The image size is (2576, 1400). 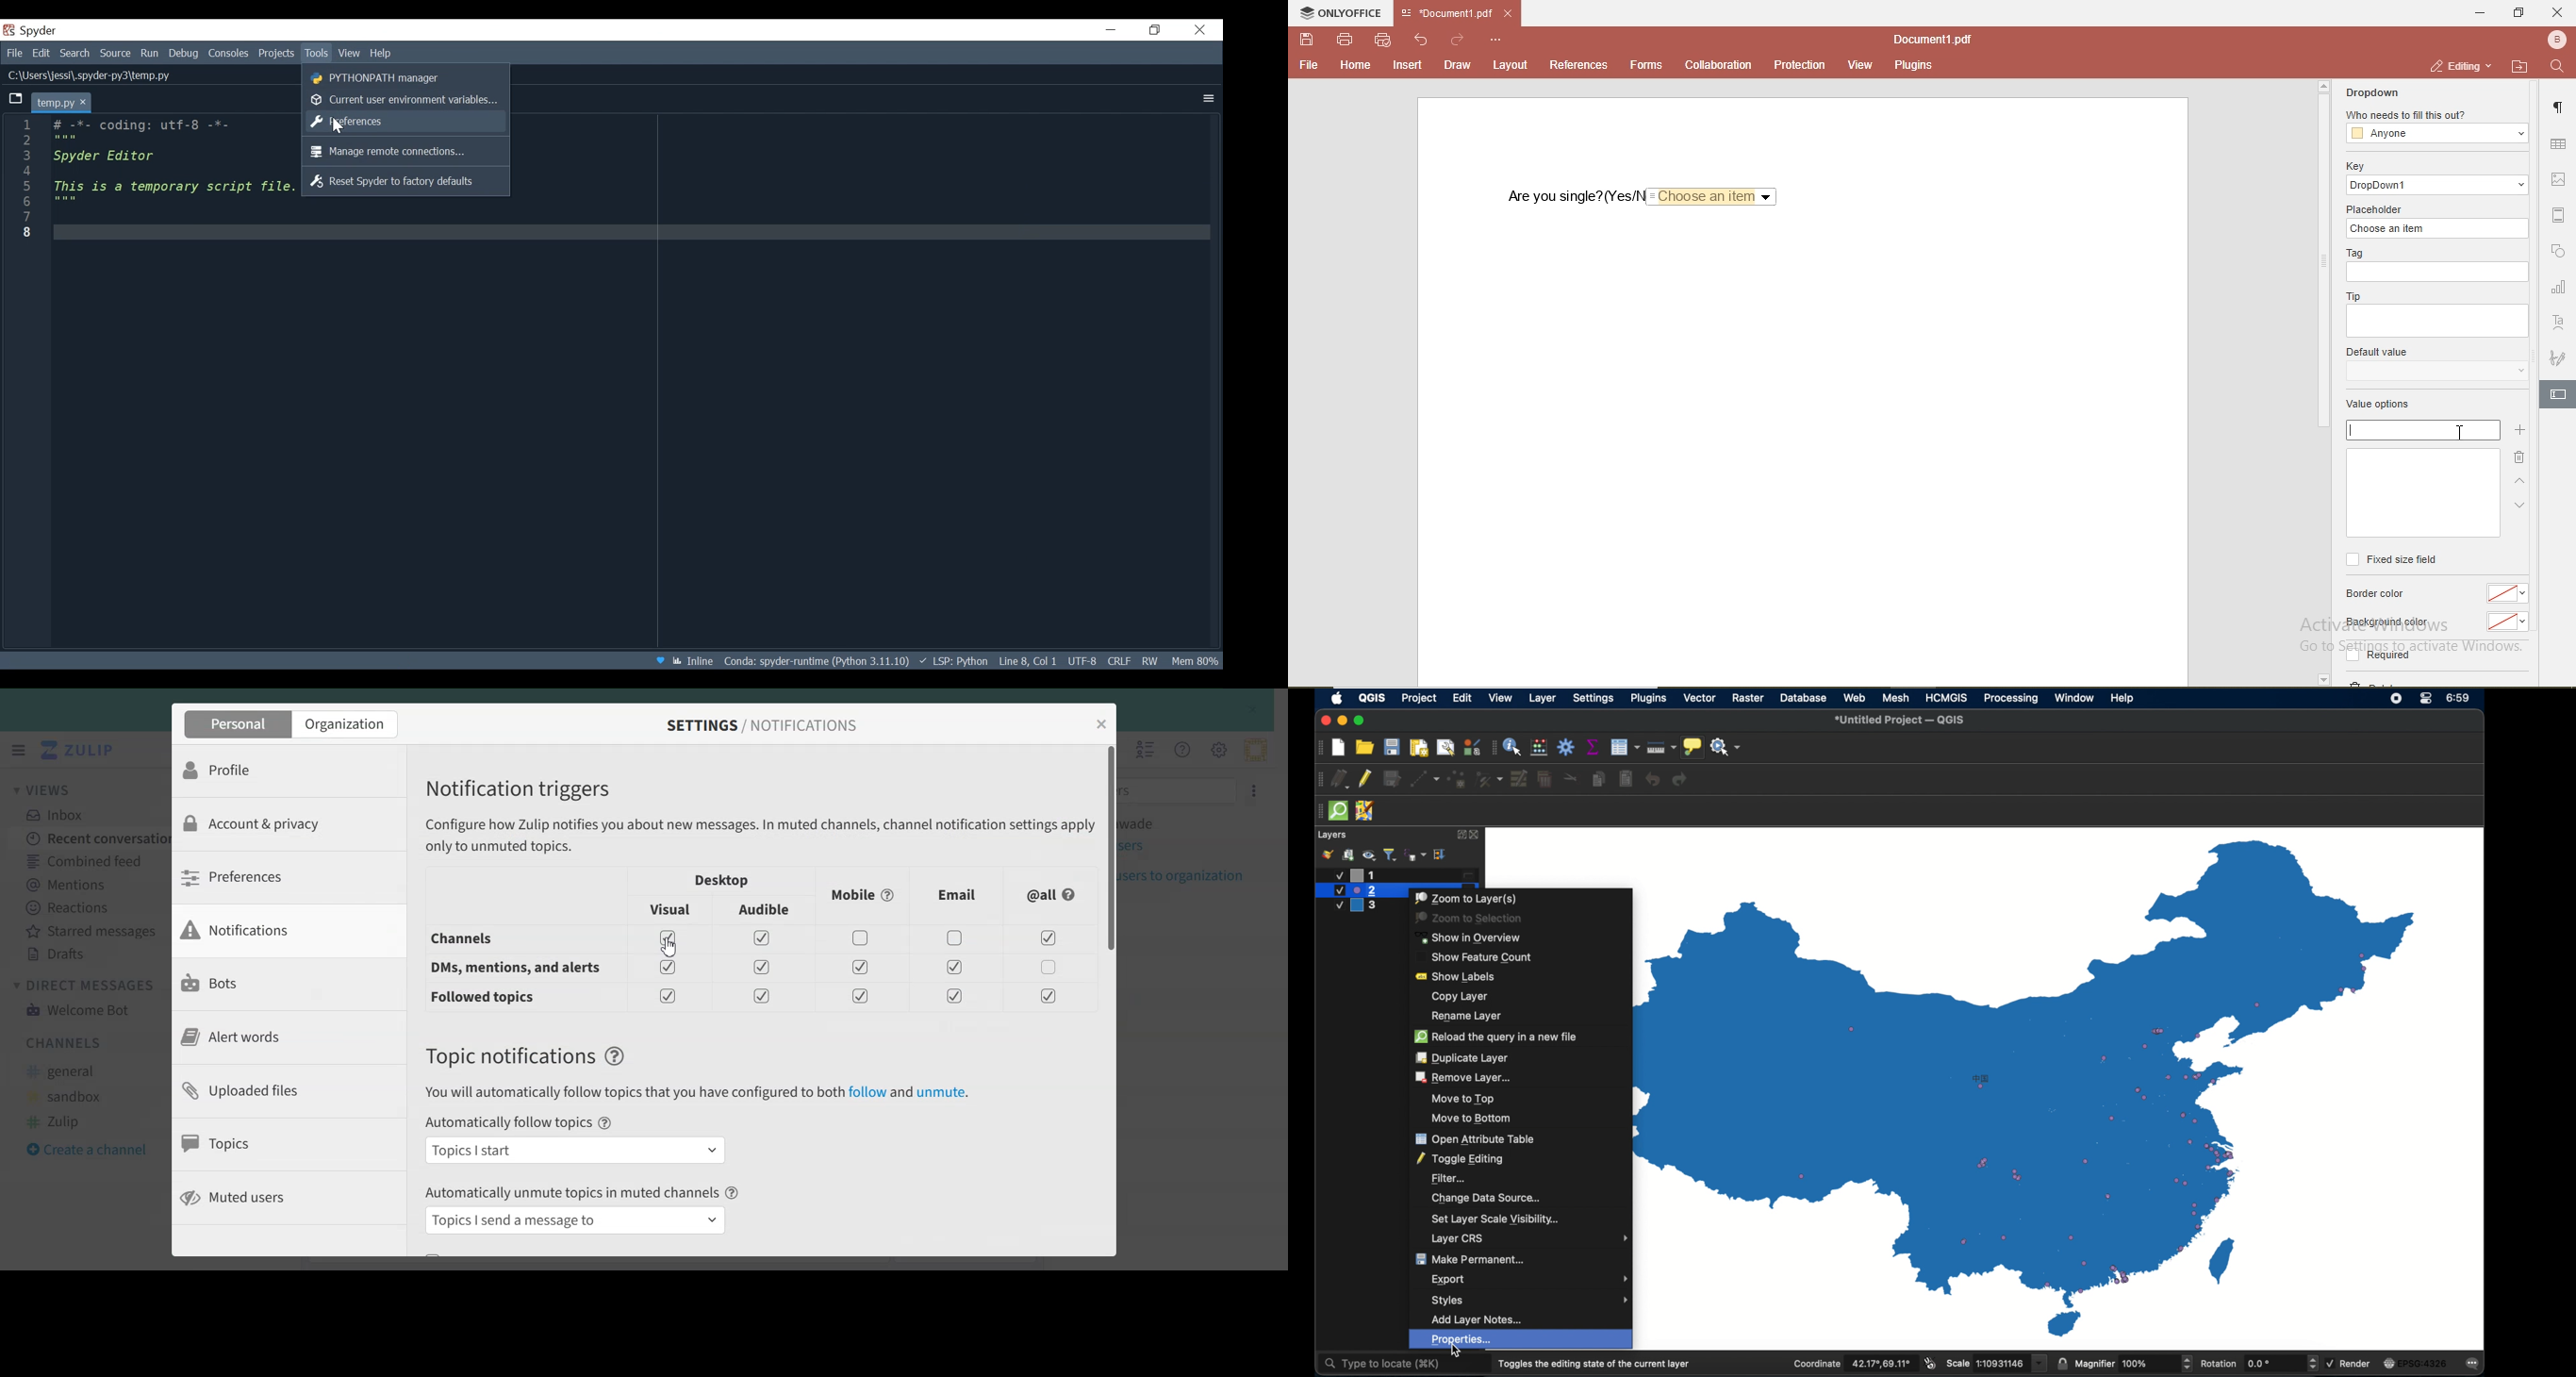 What do you see at coordinates (2373, 93) in the screenshot?
I see `dropdown` at bounding box center [2373, 93].